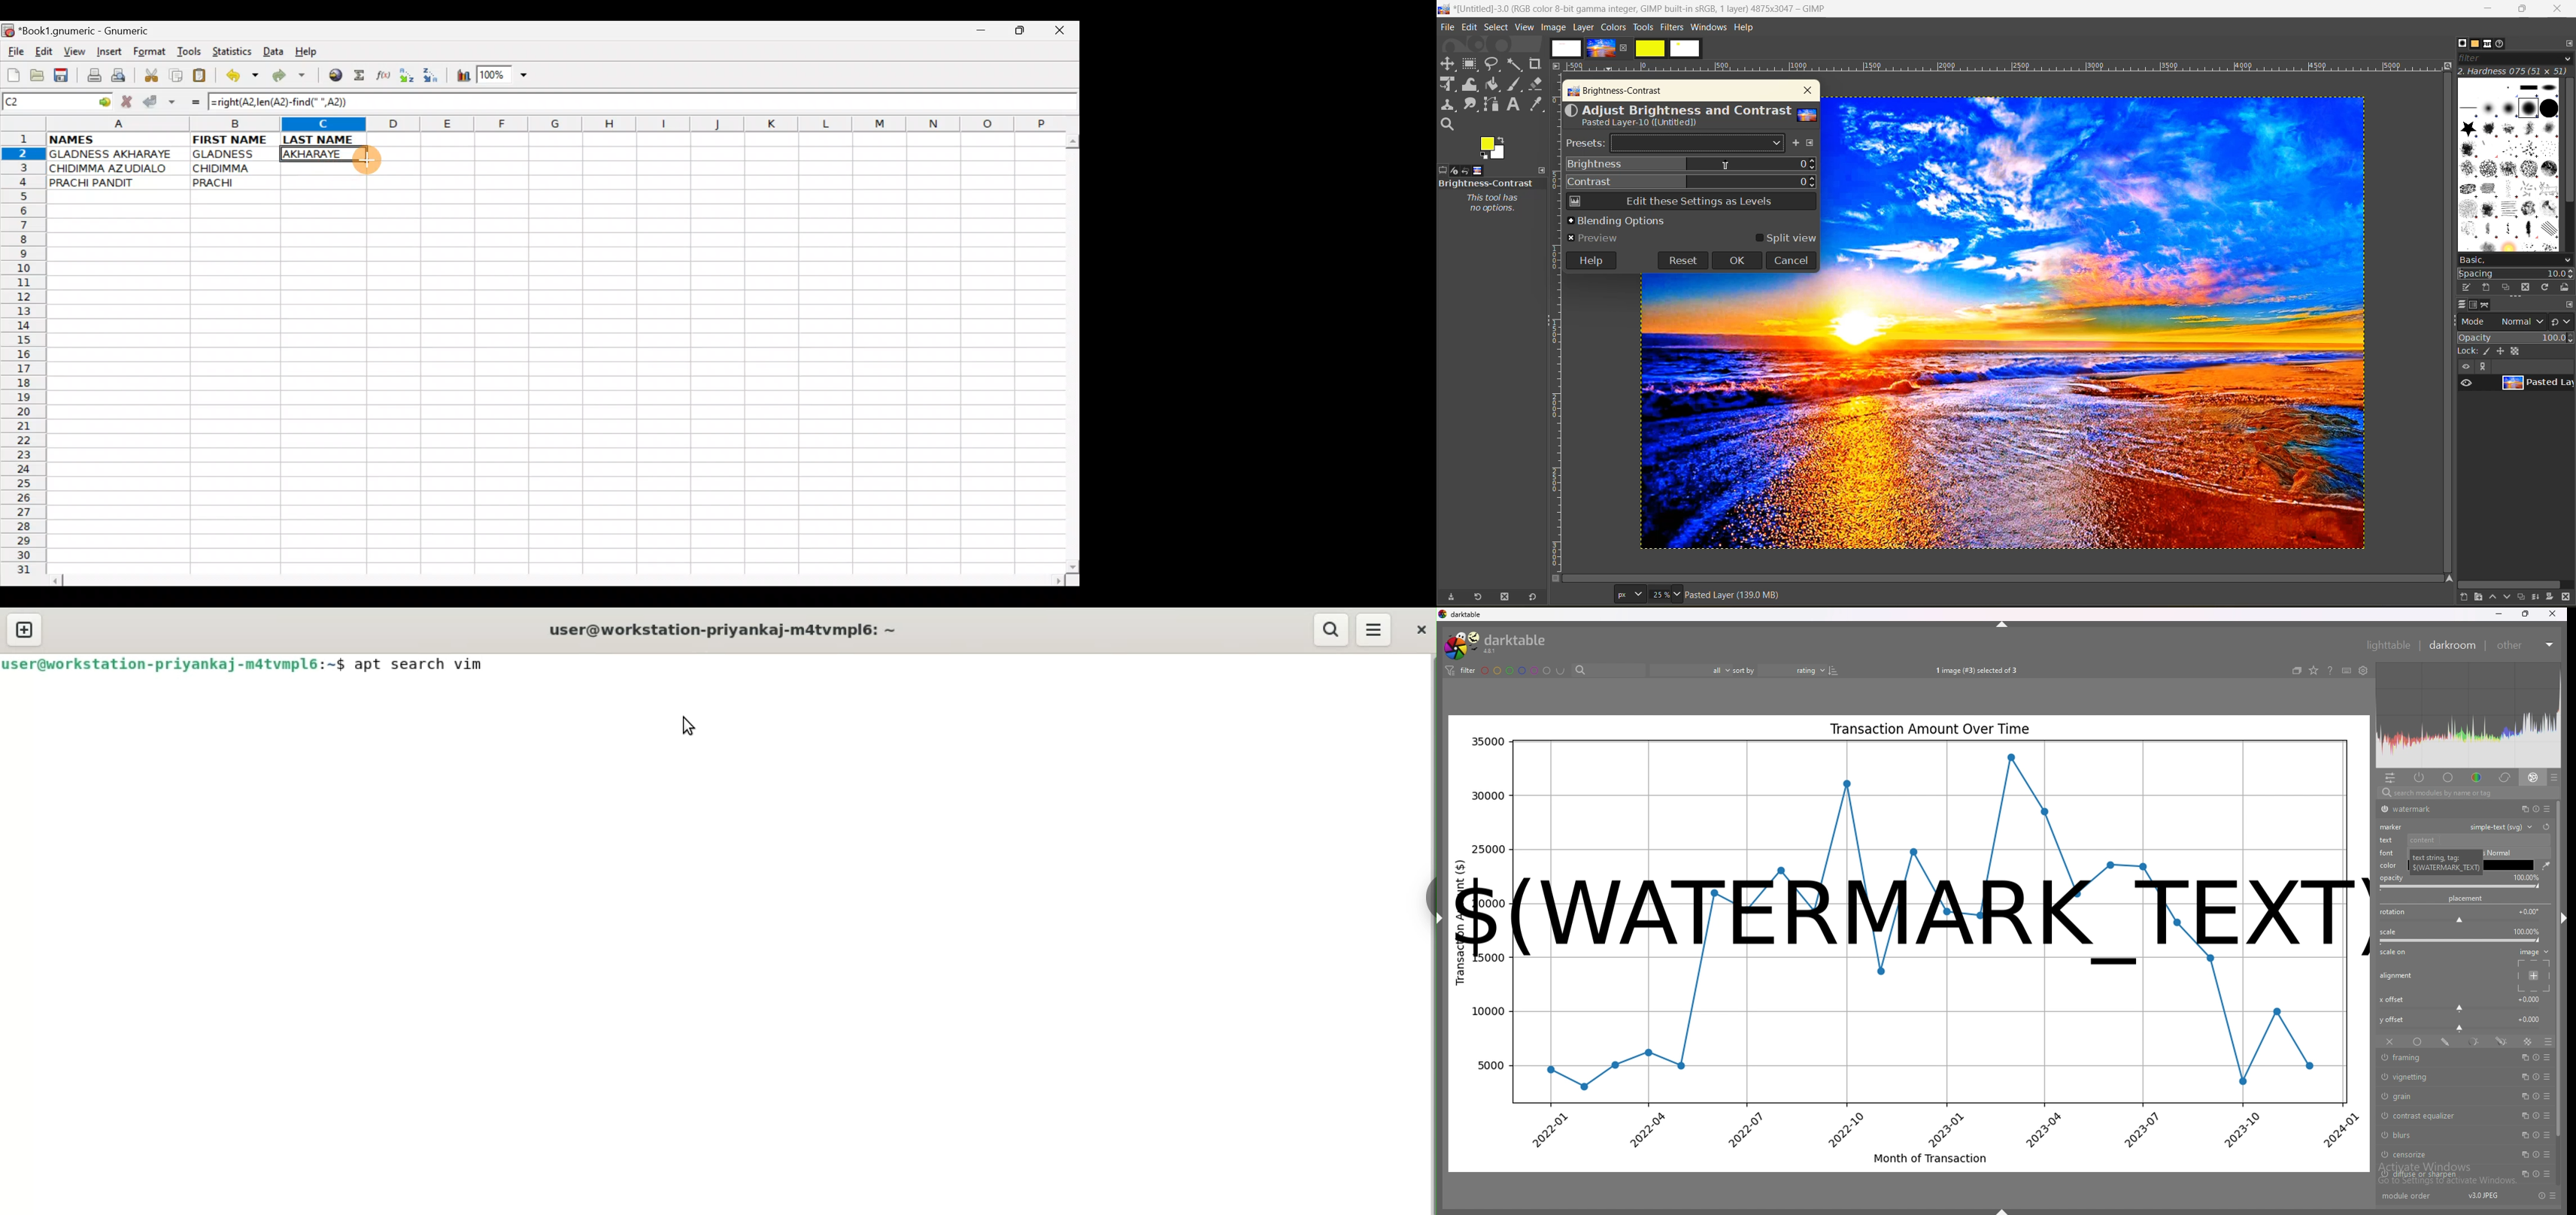  What do you see at coordinates (363, 76) in the screenshot?
I see `Sum in the current cell` at bounding box center [363, 76].